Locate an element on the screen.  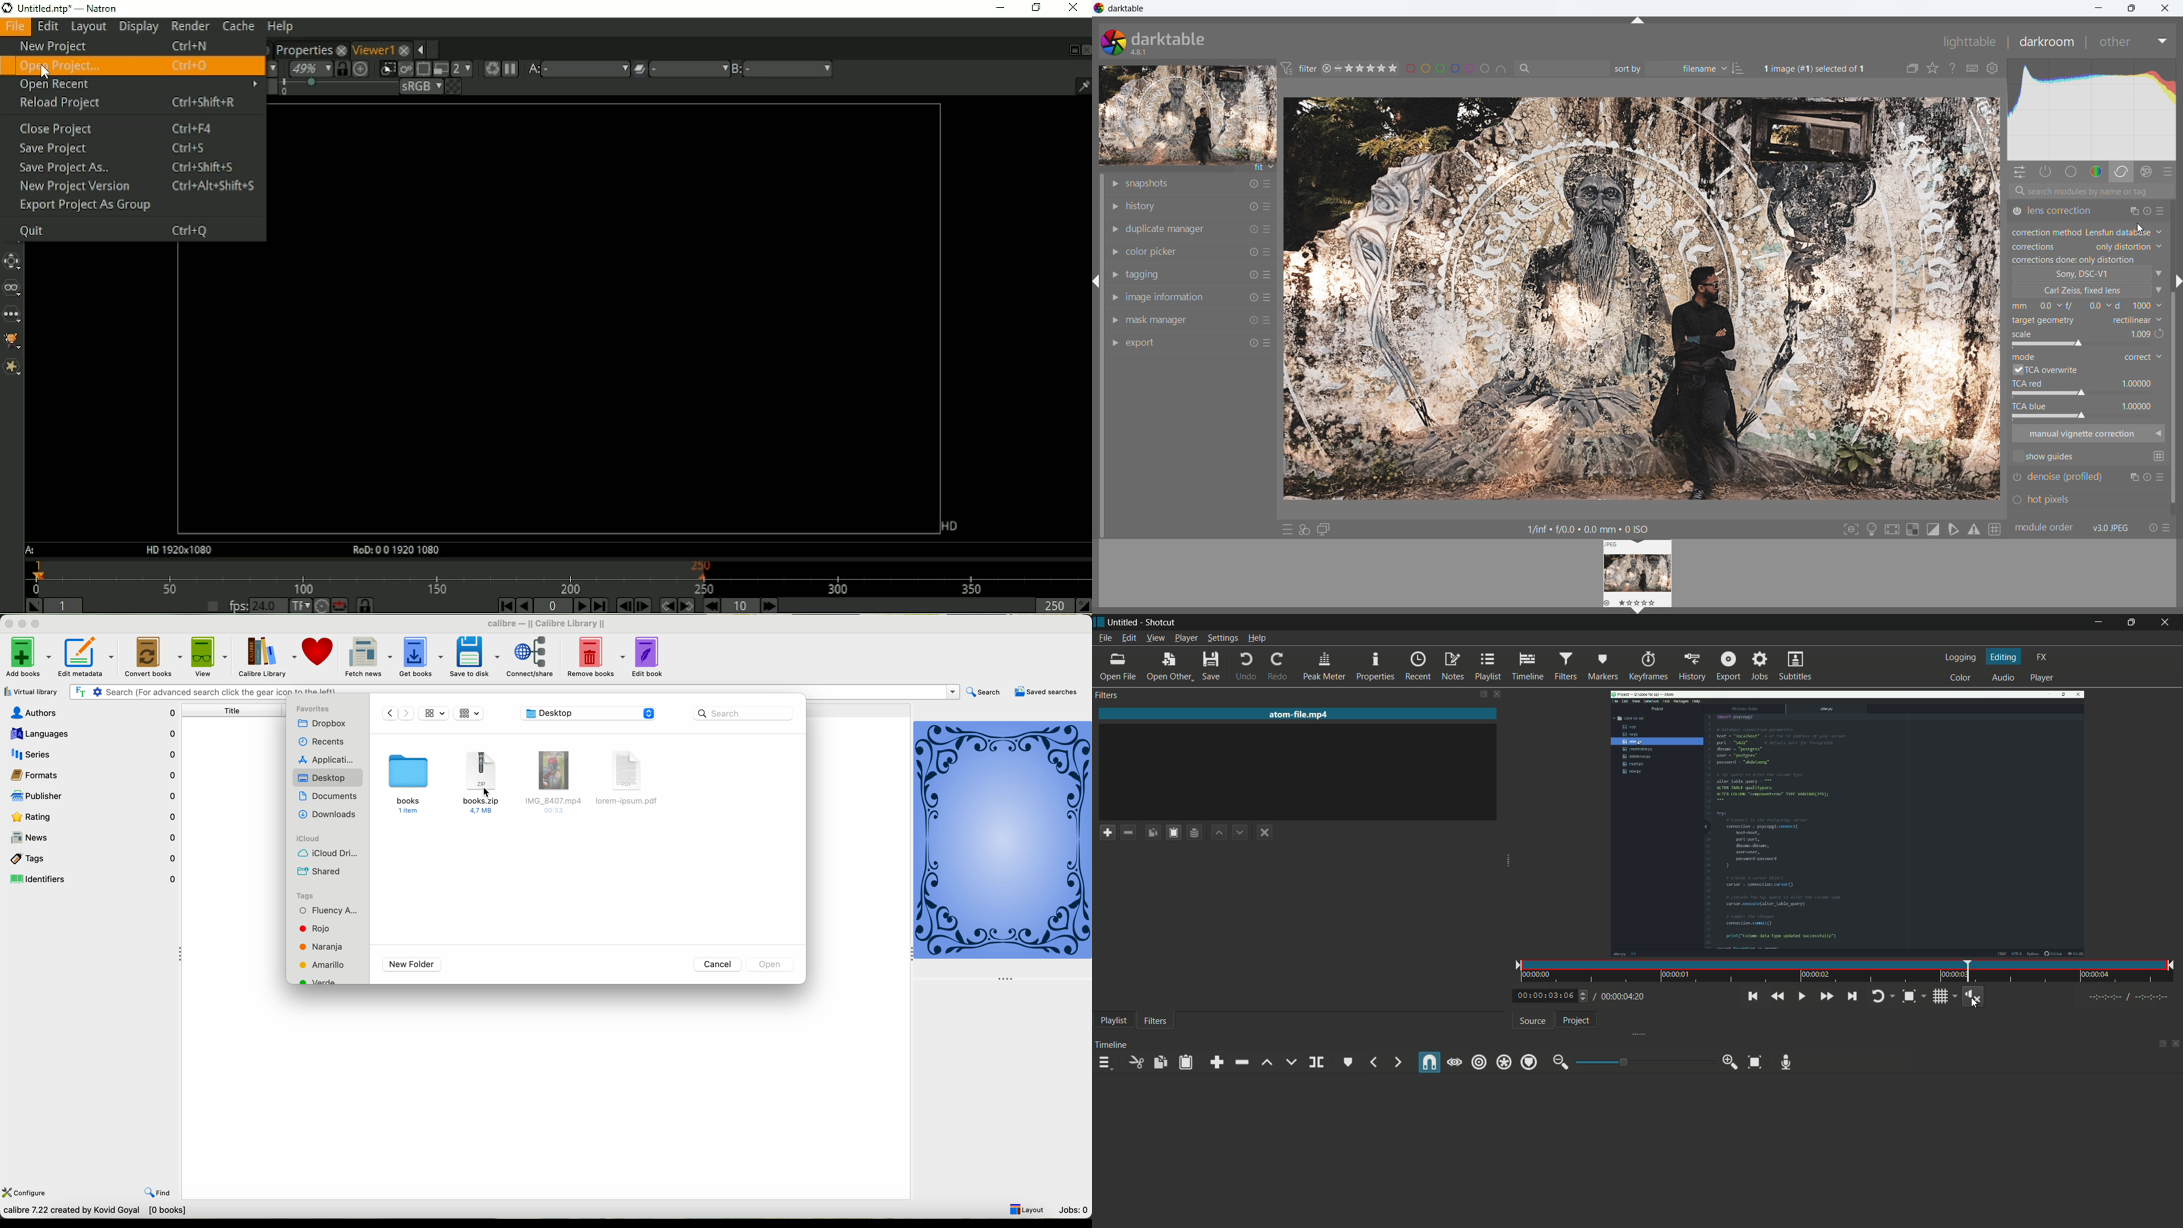
Next keyframe is located at coordinates (684, 605).